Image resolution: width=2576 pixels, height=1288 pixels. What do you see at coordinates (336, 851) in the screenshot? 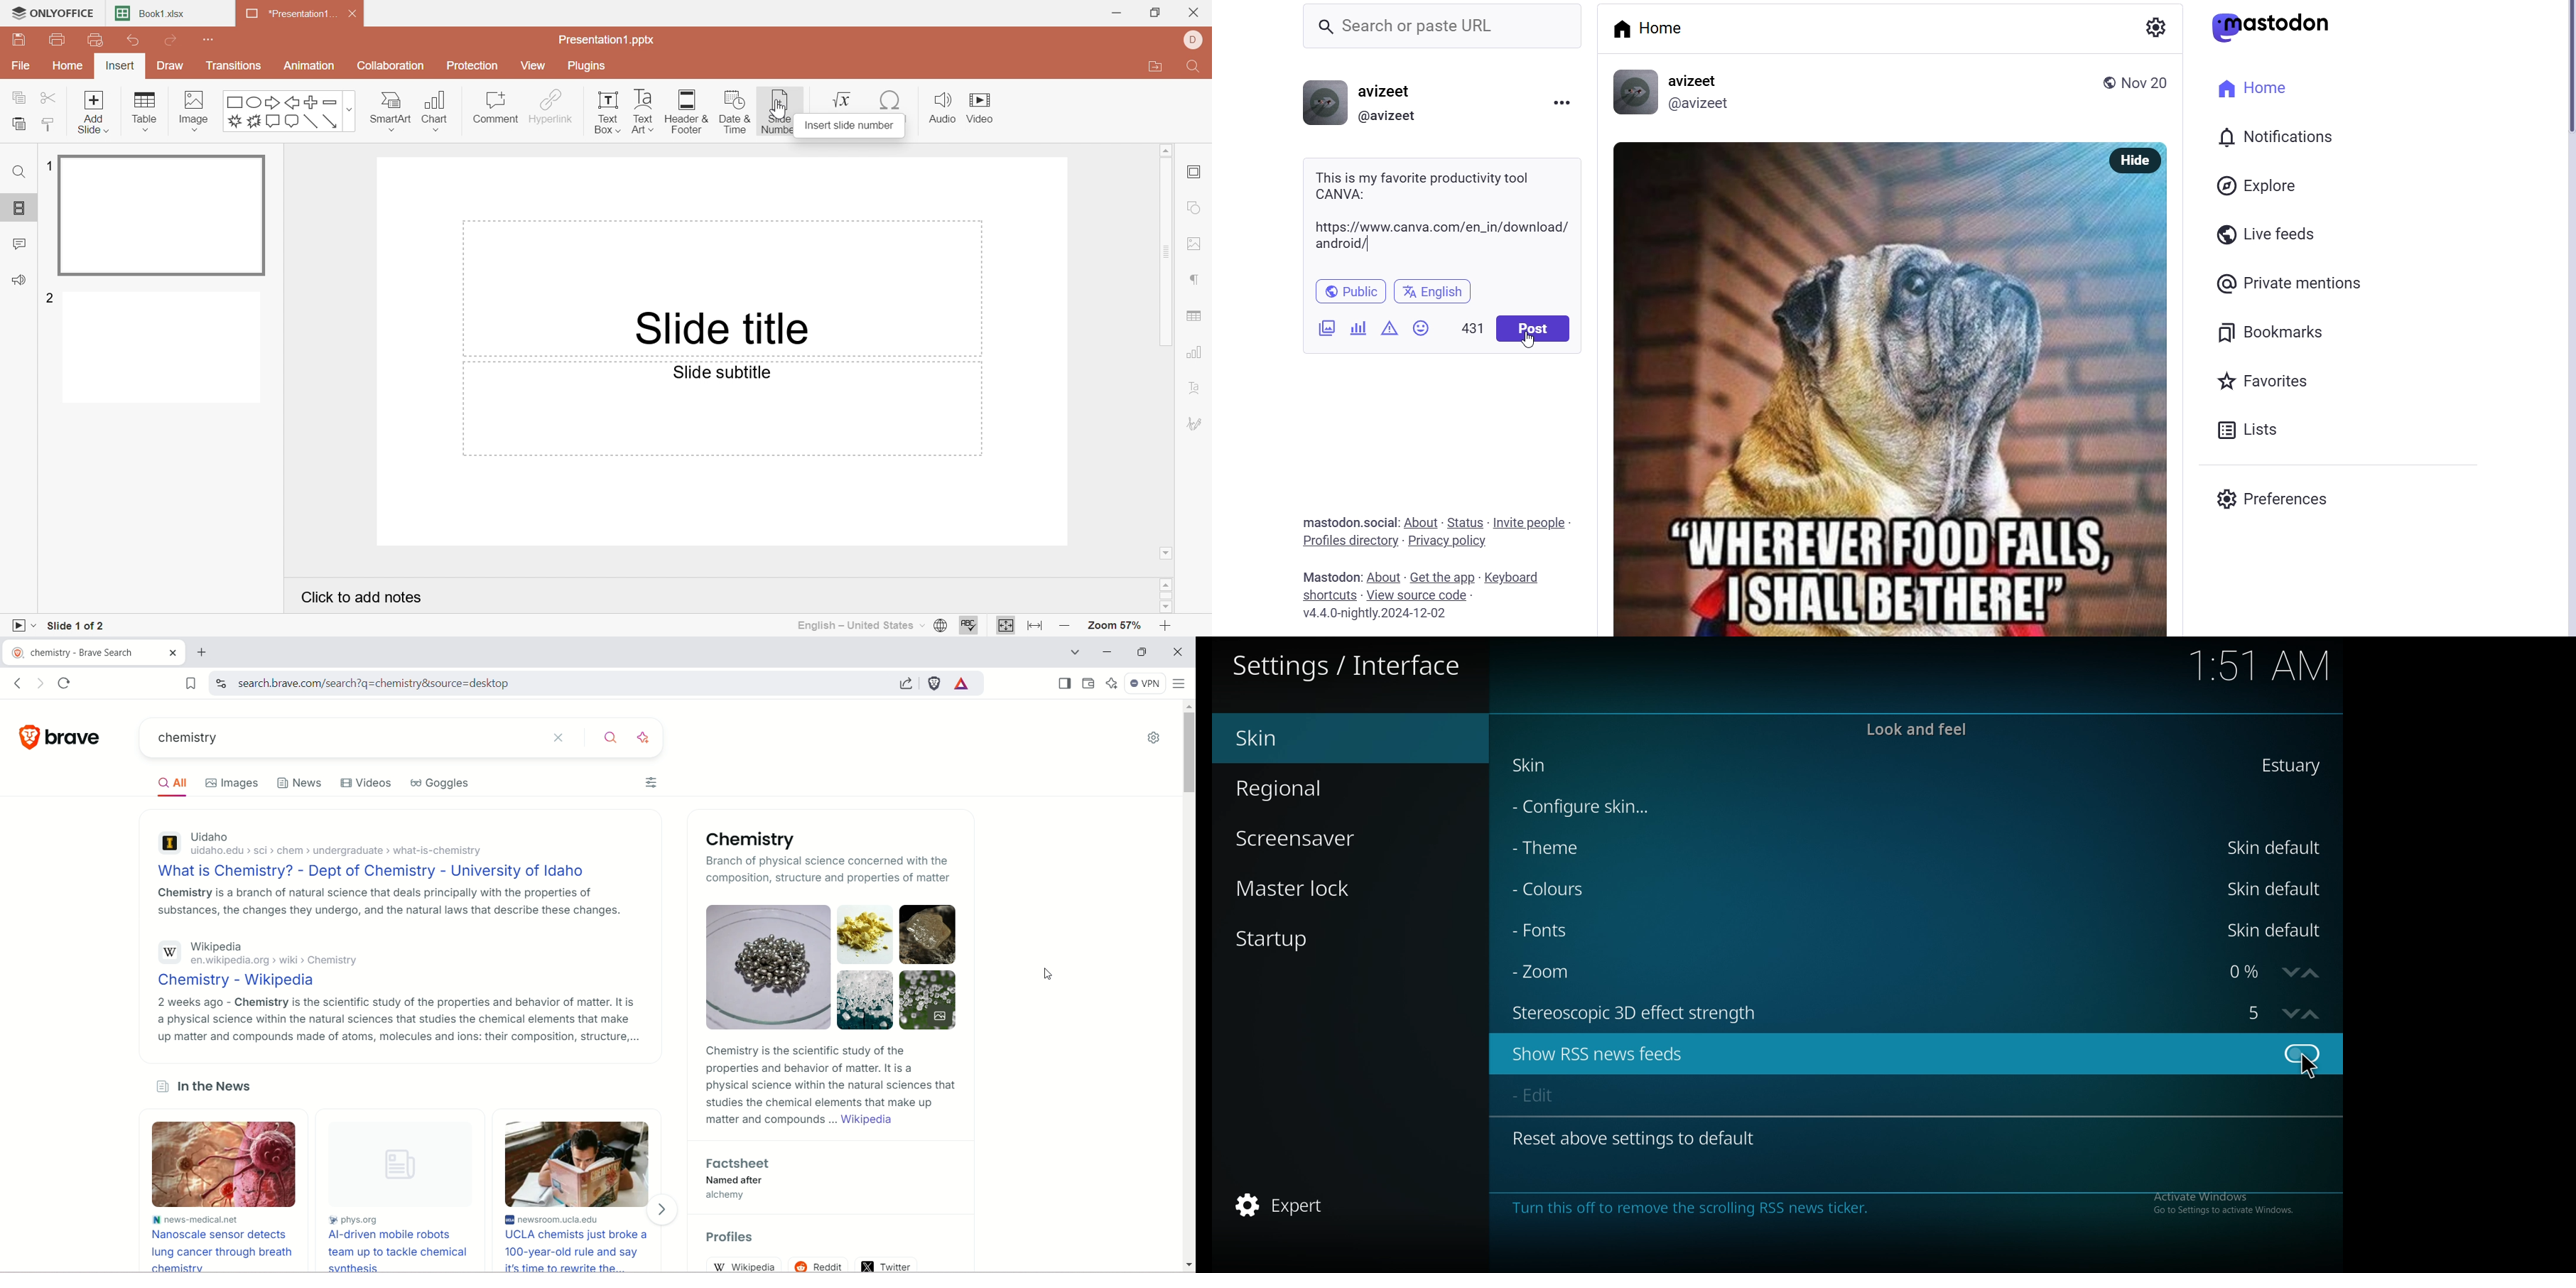
I see `uidaho.edu > sci > chem > undergraduate > what-is-chemistry` at bounding box center [336, 851].